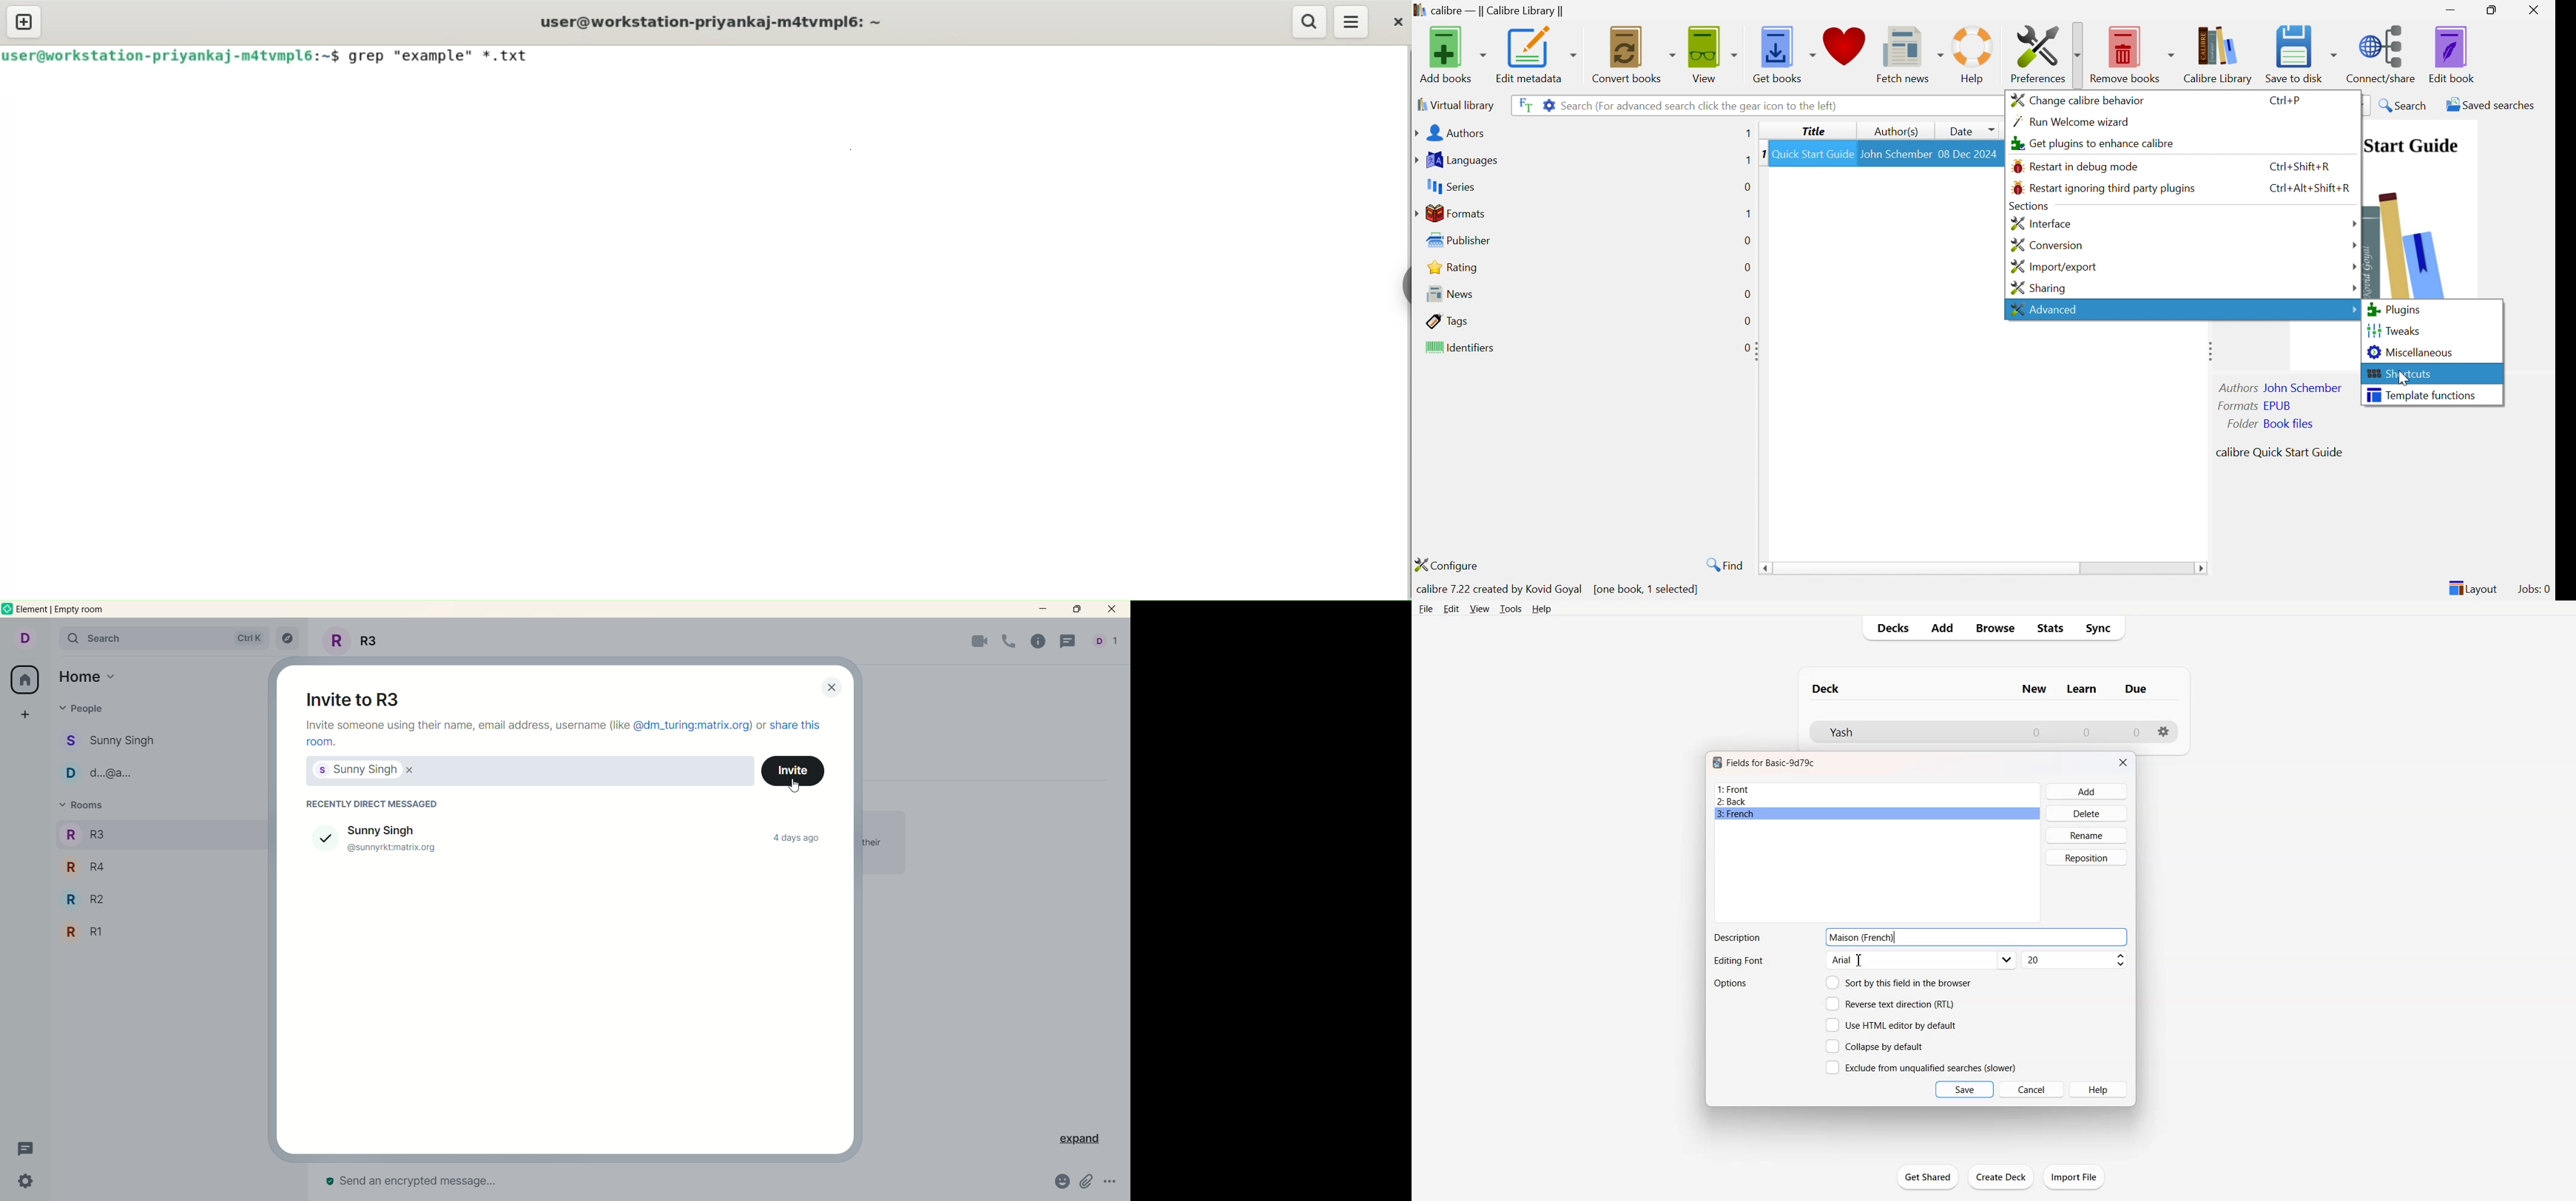 This screenshot has height=1204, width=2576. Describe the element at coordinates (1462, 349) in the screenshot. I see `Identifiers` at that location.